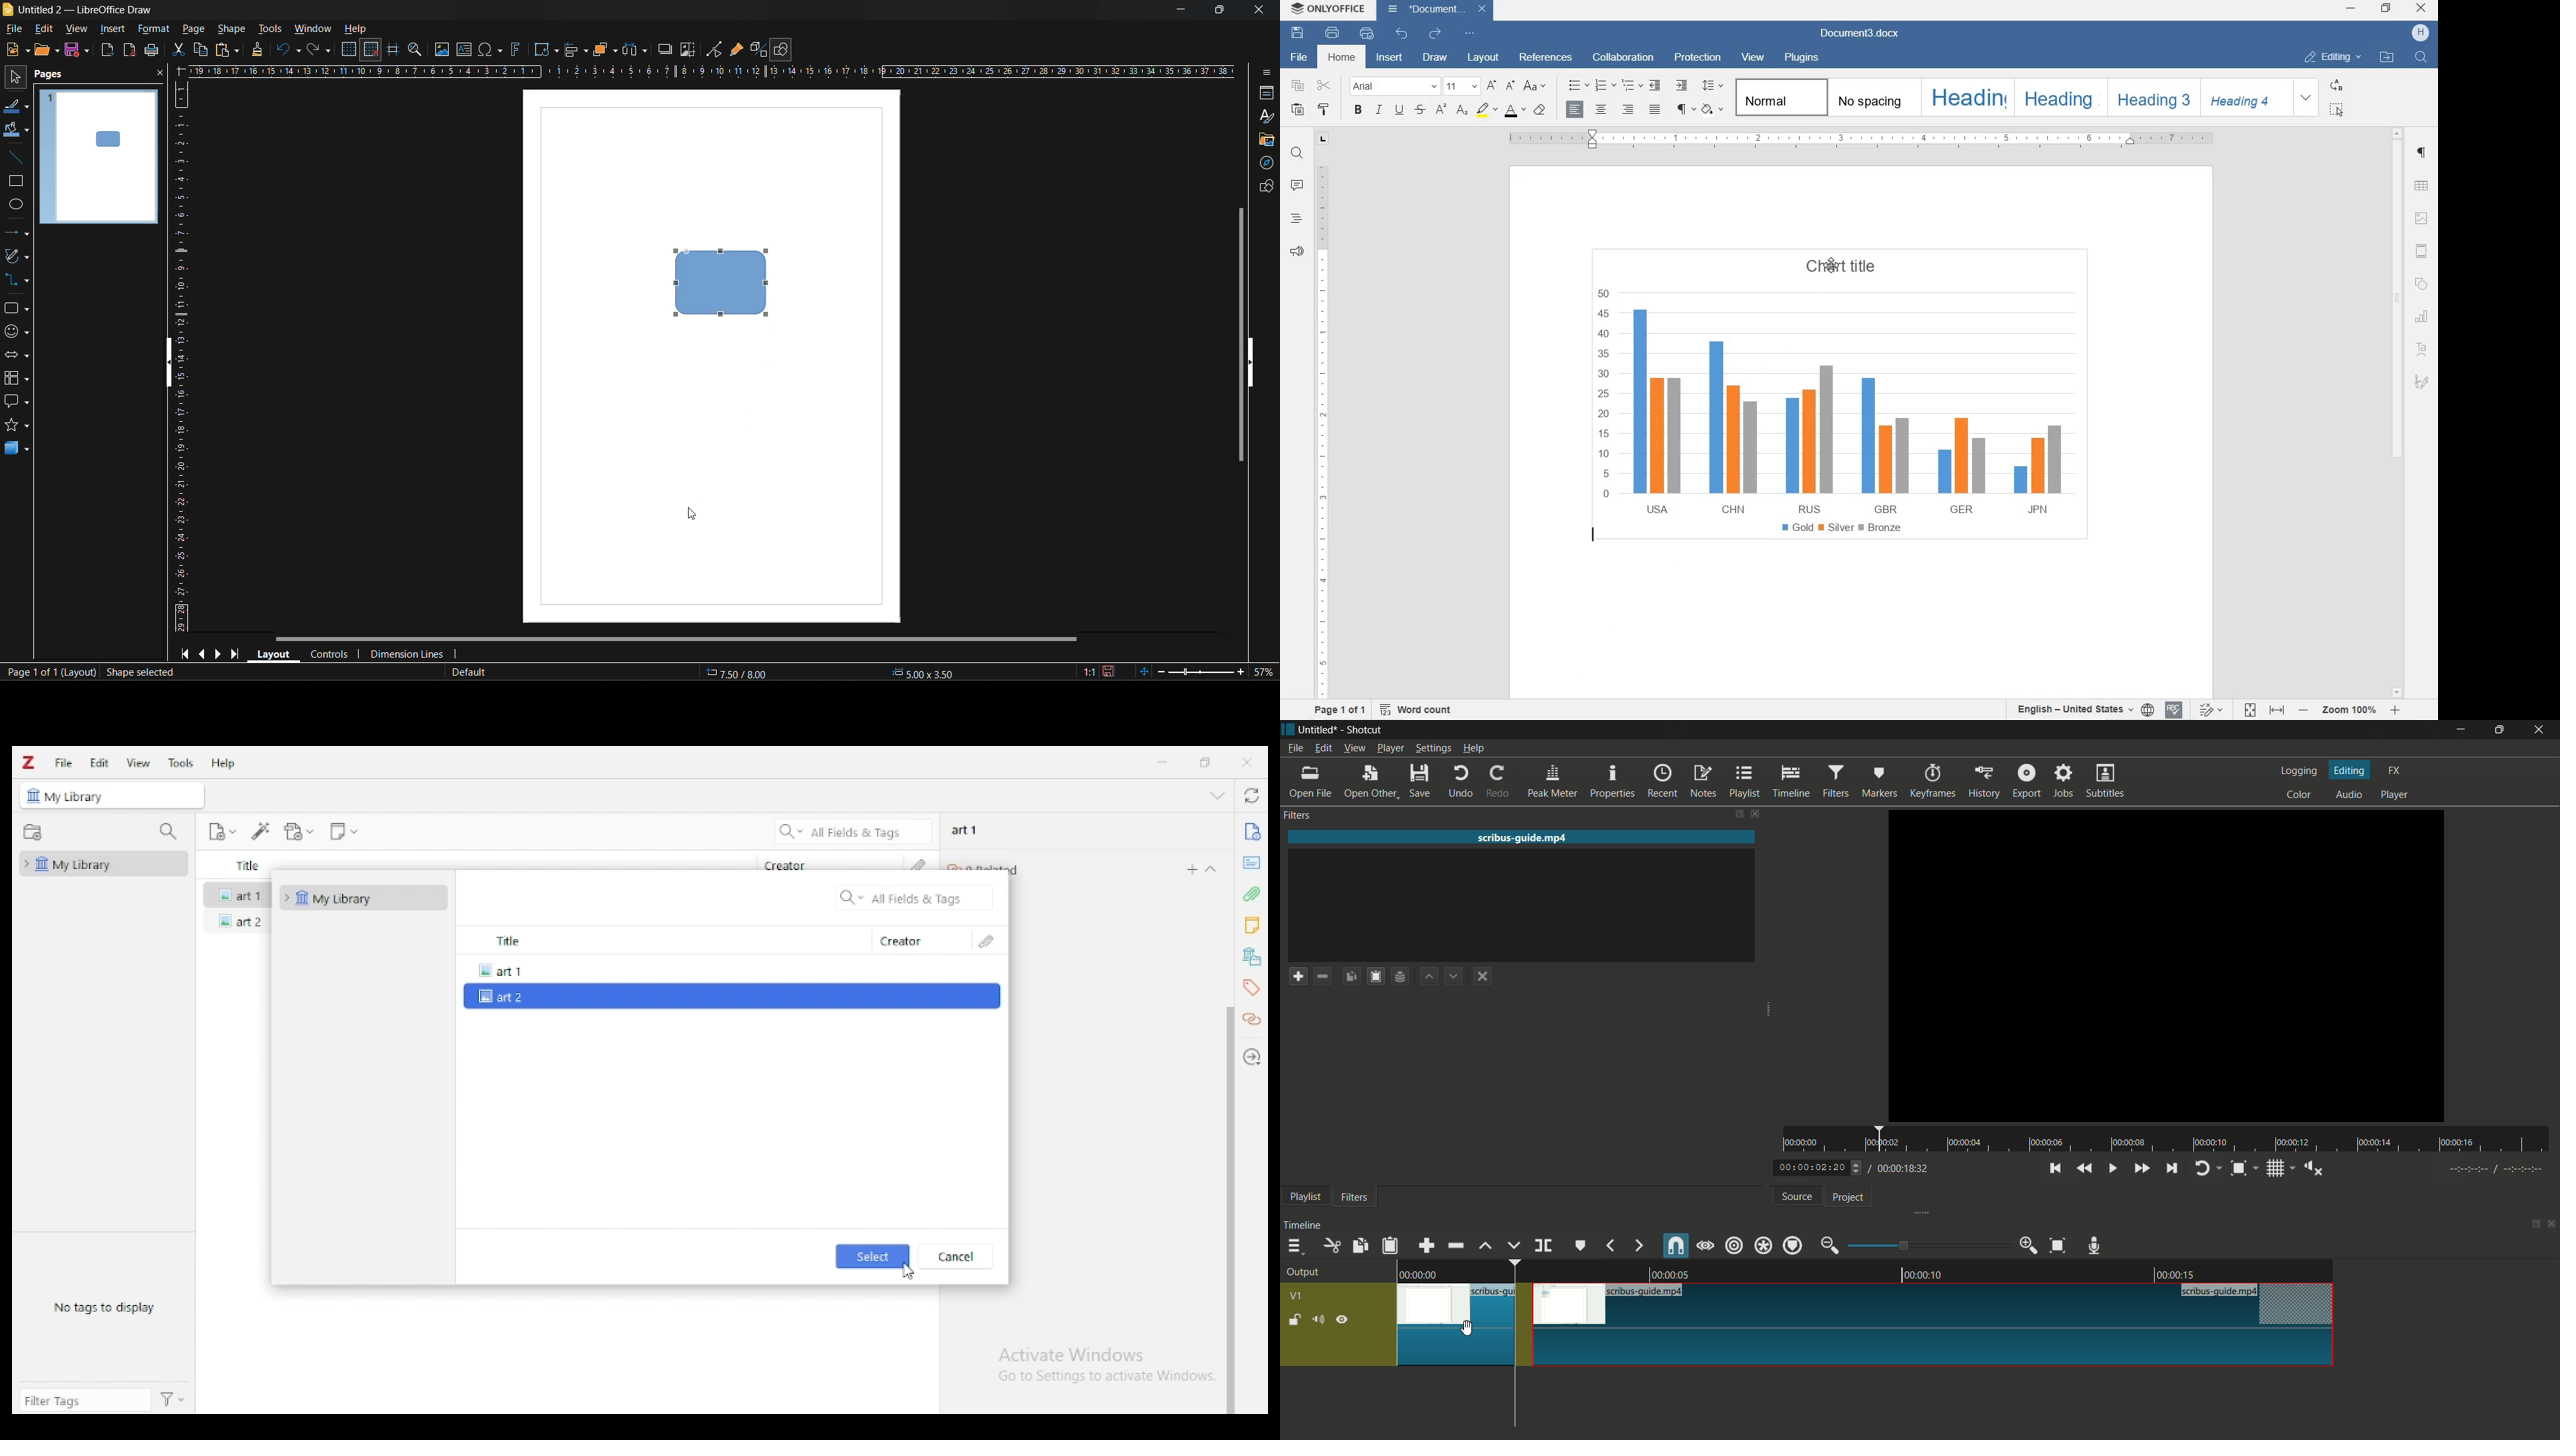  What do you see at coordinates (1297, 976) in the screenshot?
I see `add a filter` at bounding box center [1297, 976].